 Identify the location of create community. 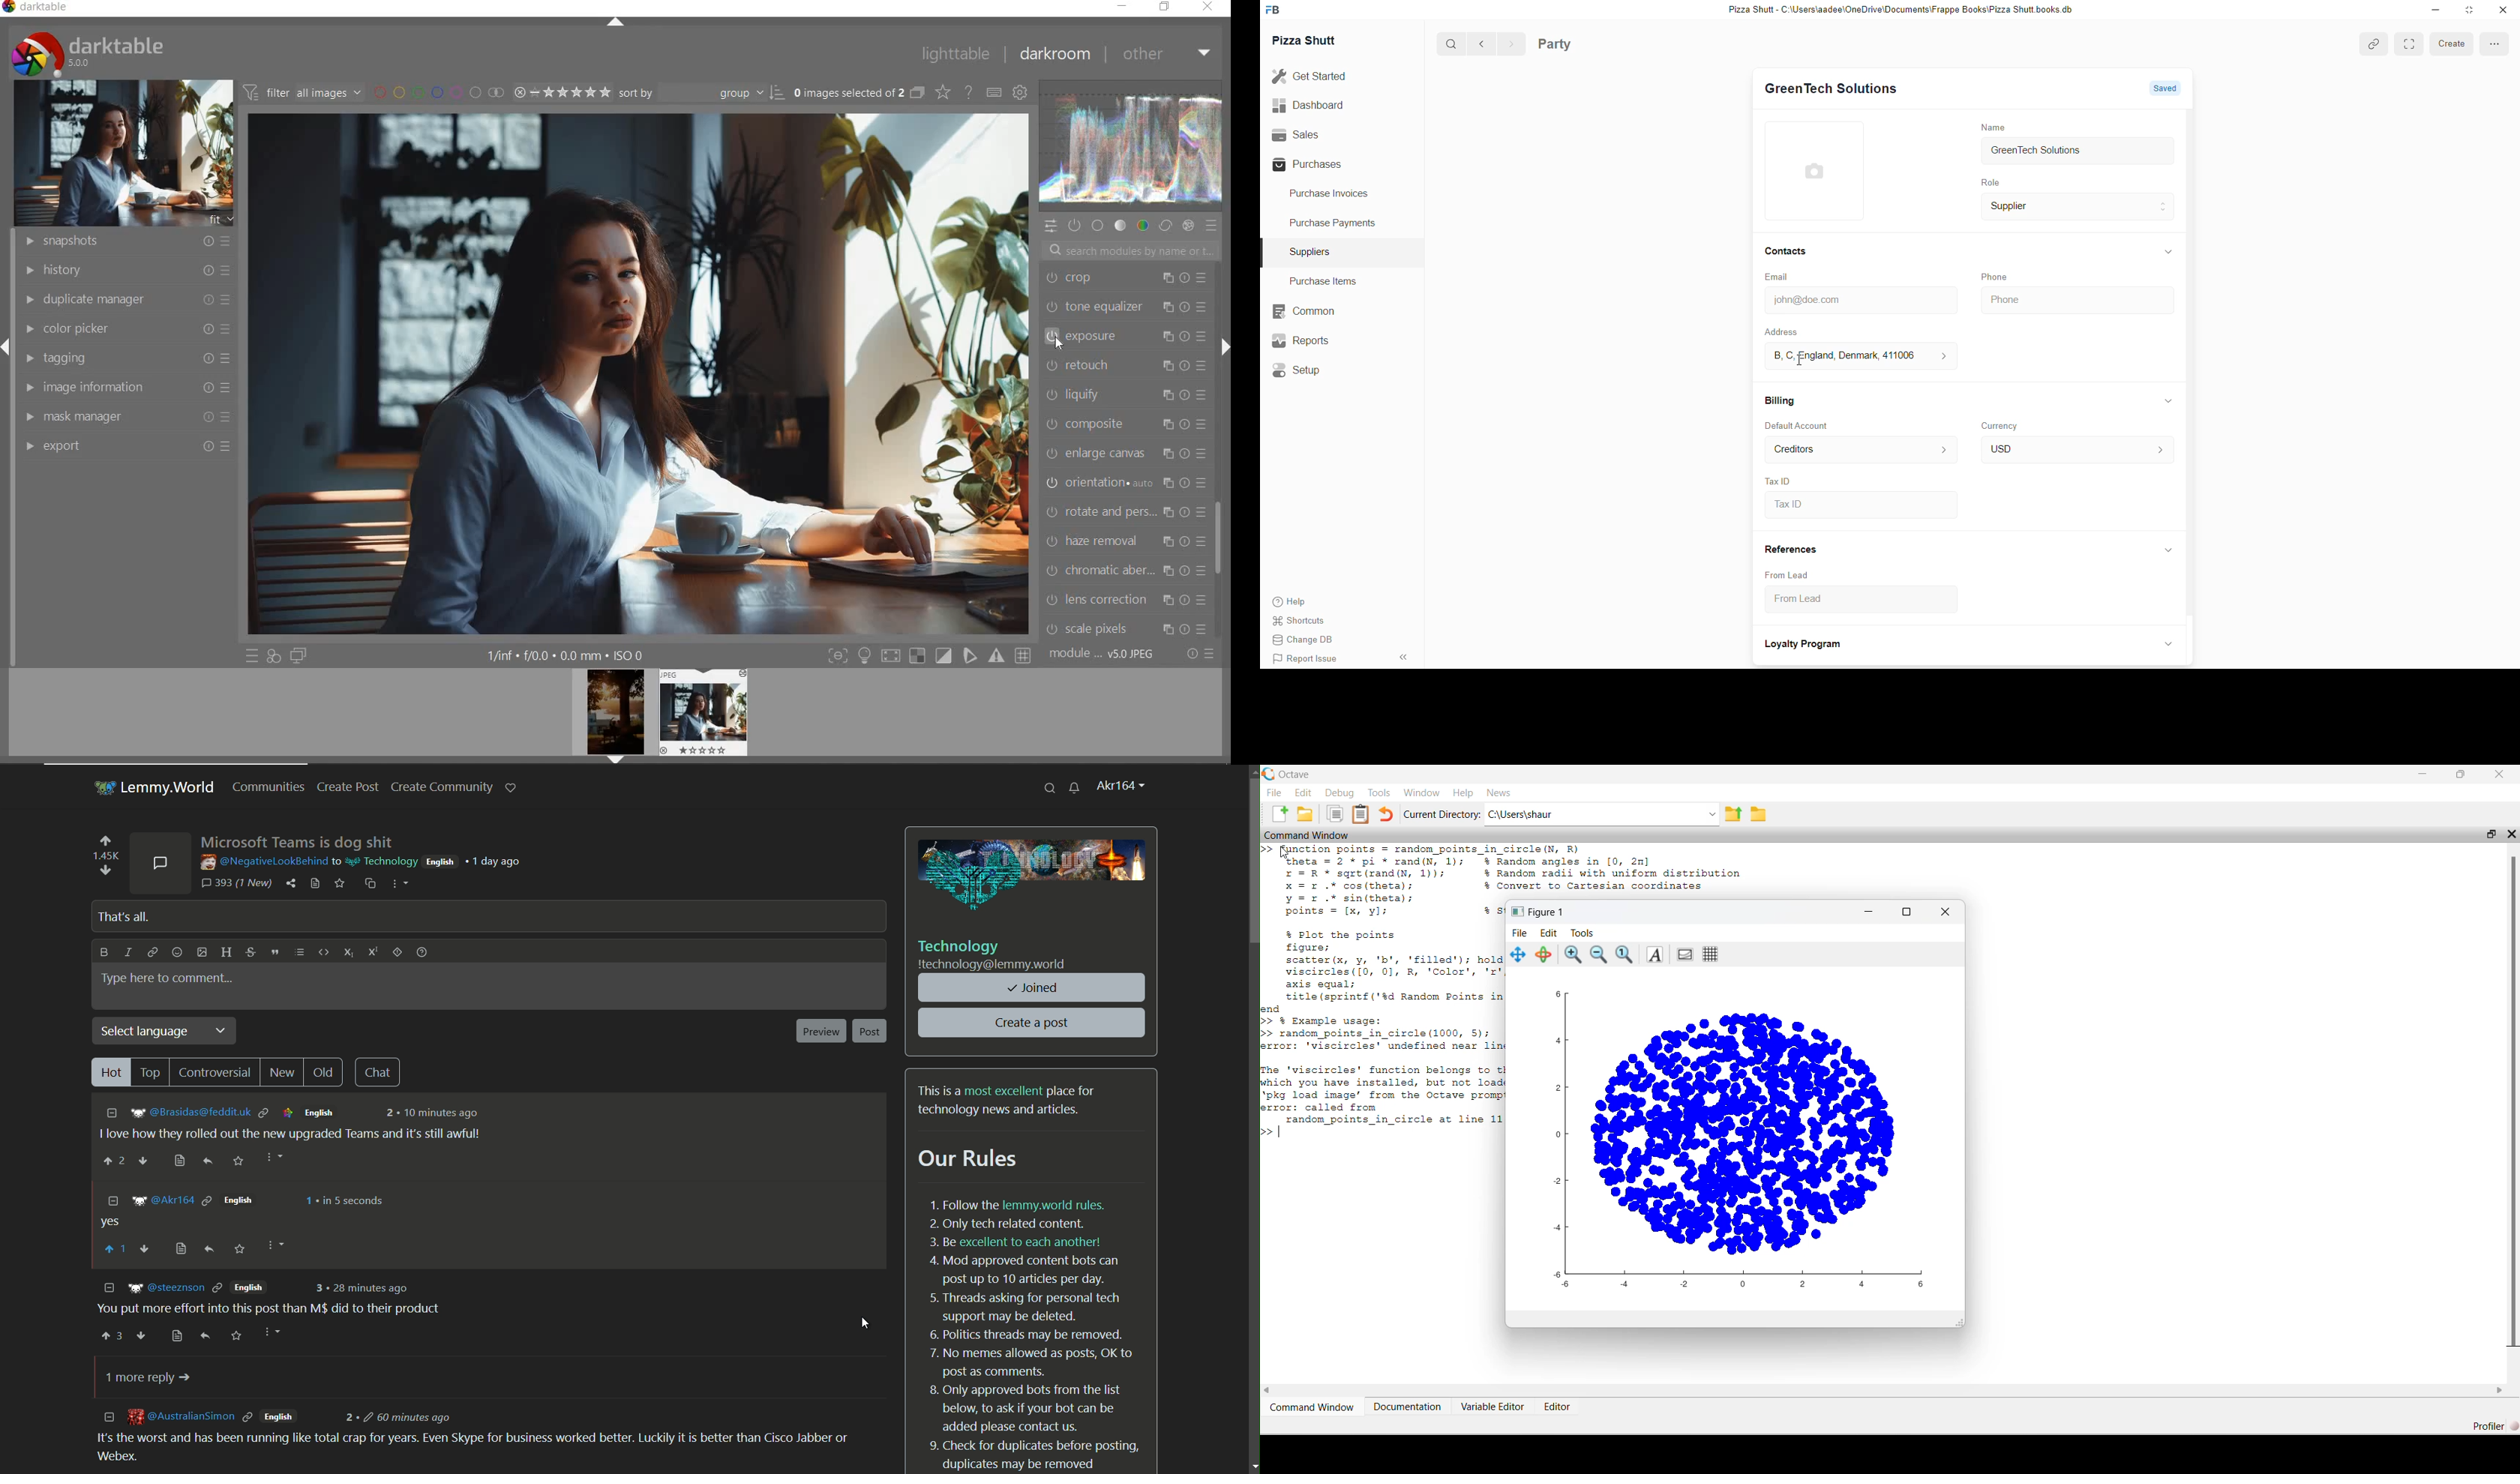
(441, 787).